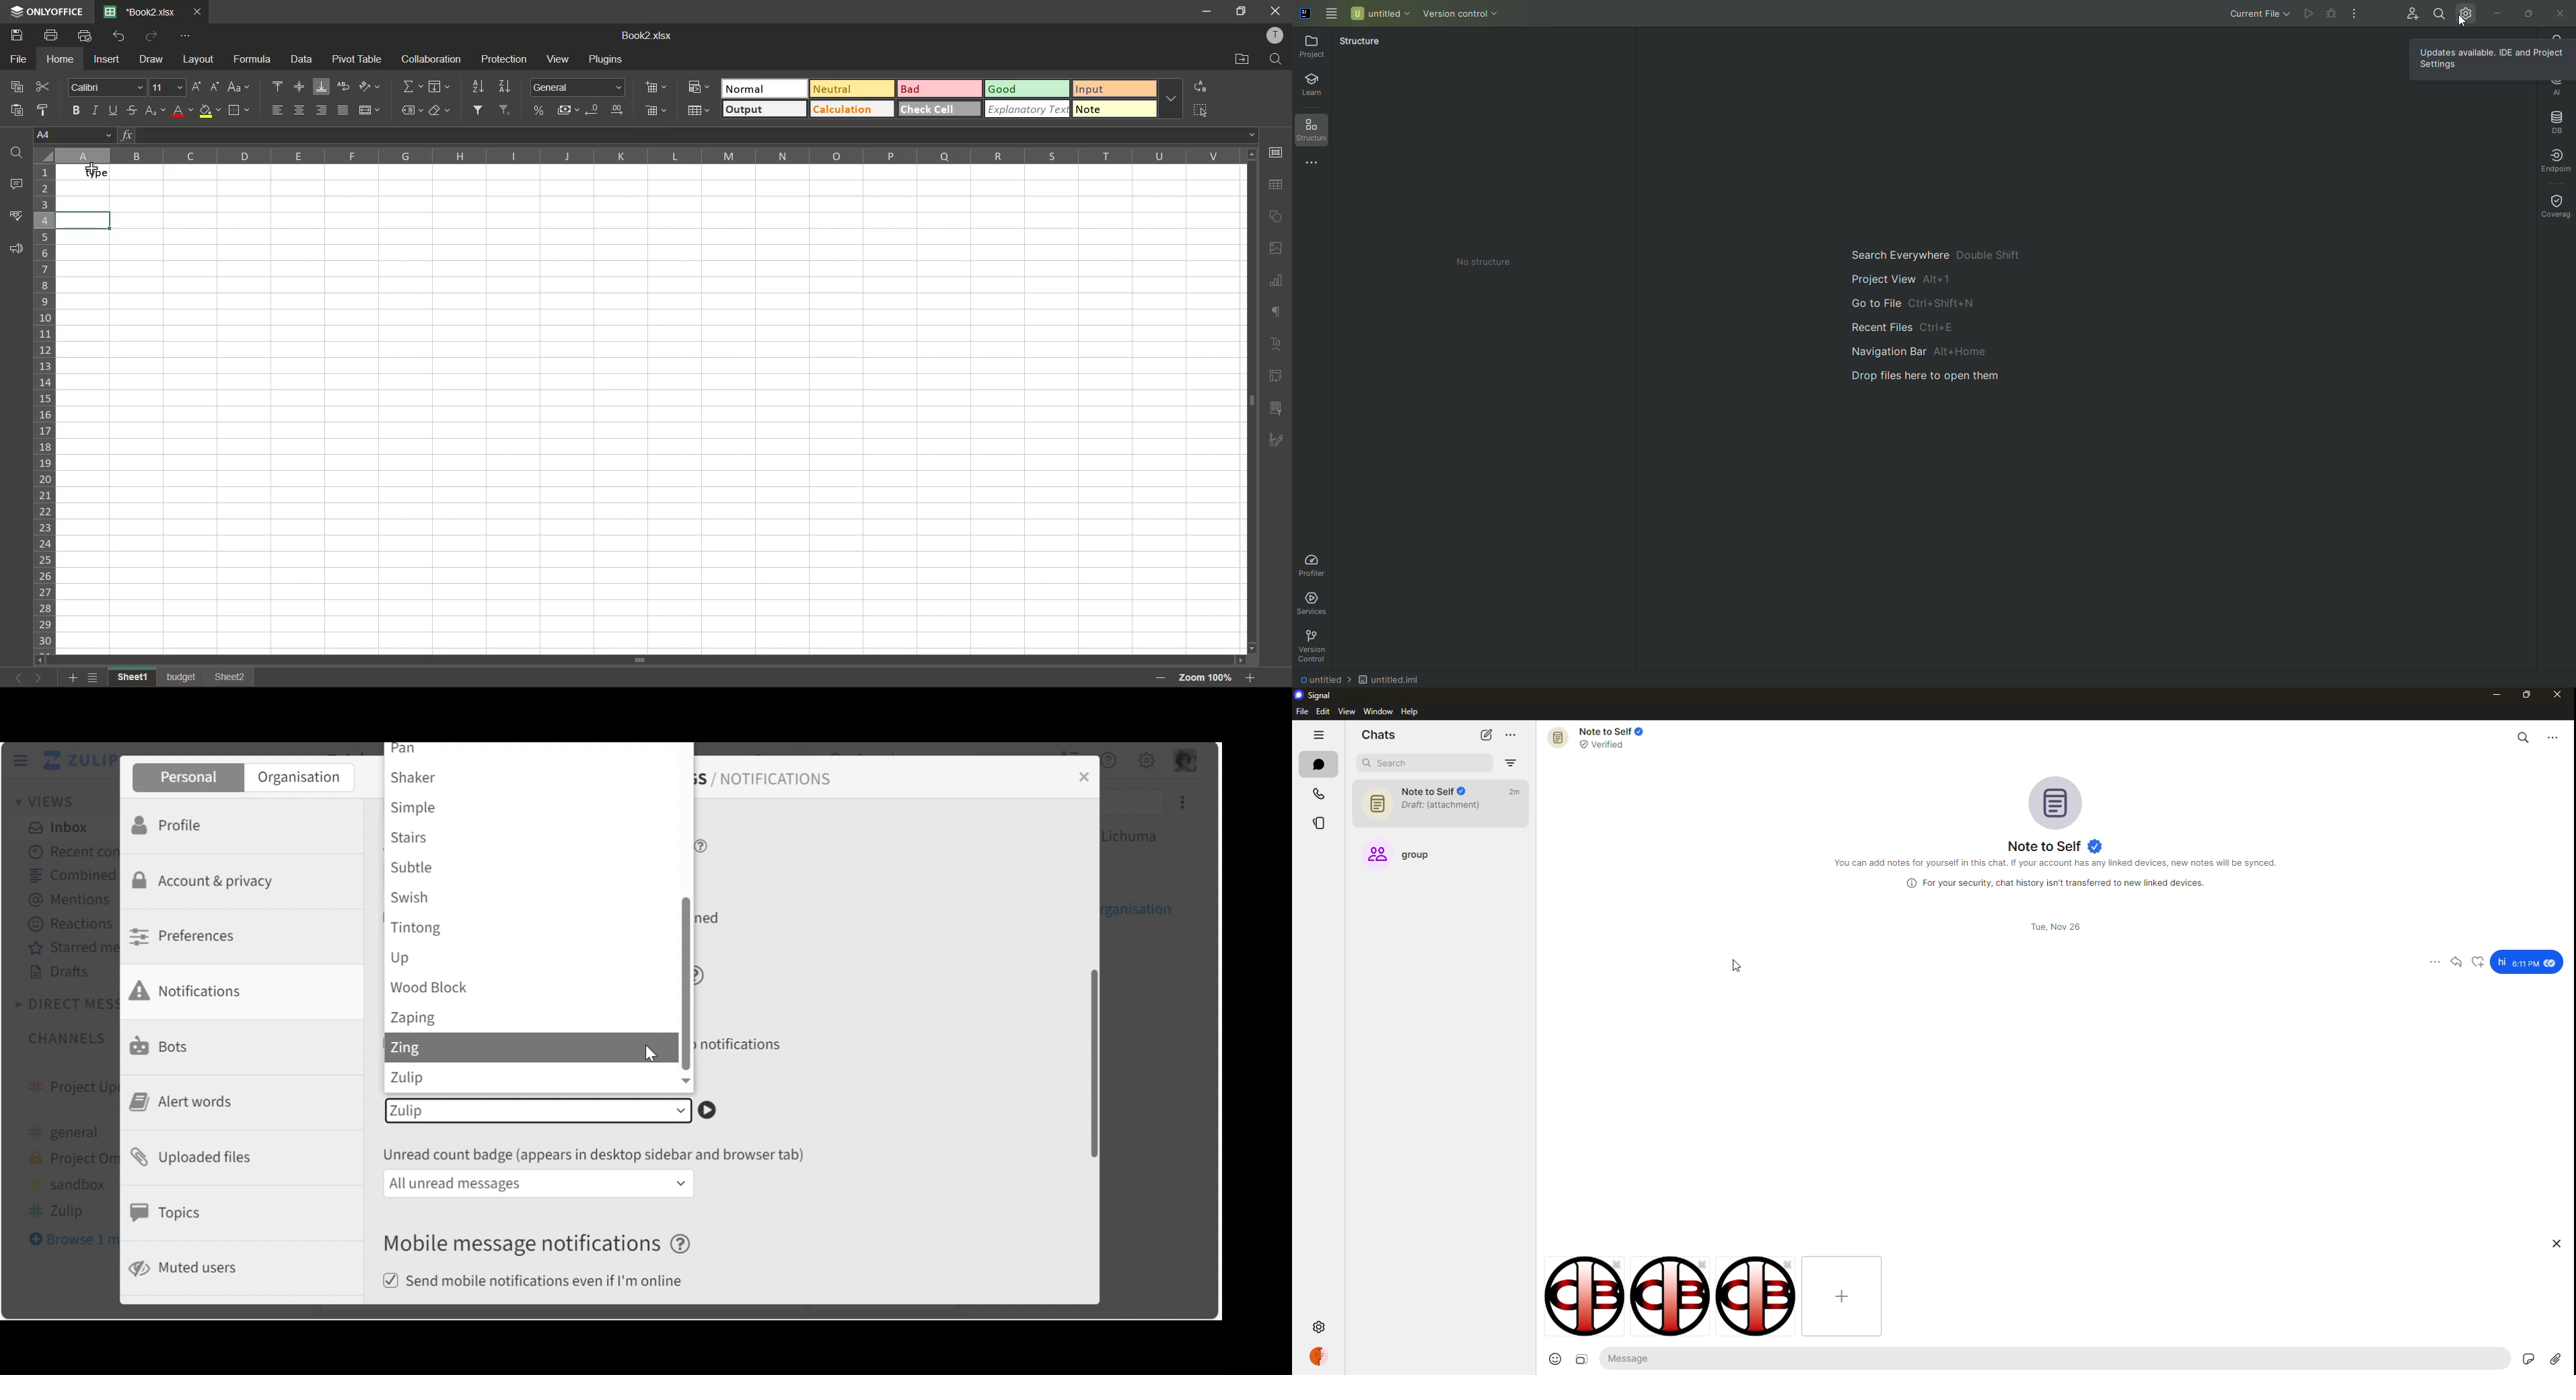 The height and width of the screenshot is (1400, 2576). I want to click on sub/superscript, so click(157, 110).